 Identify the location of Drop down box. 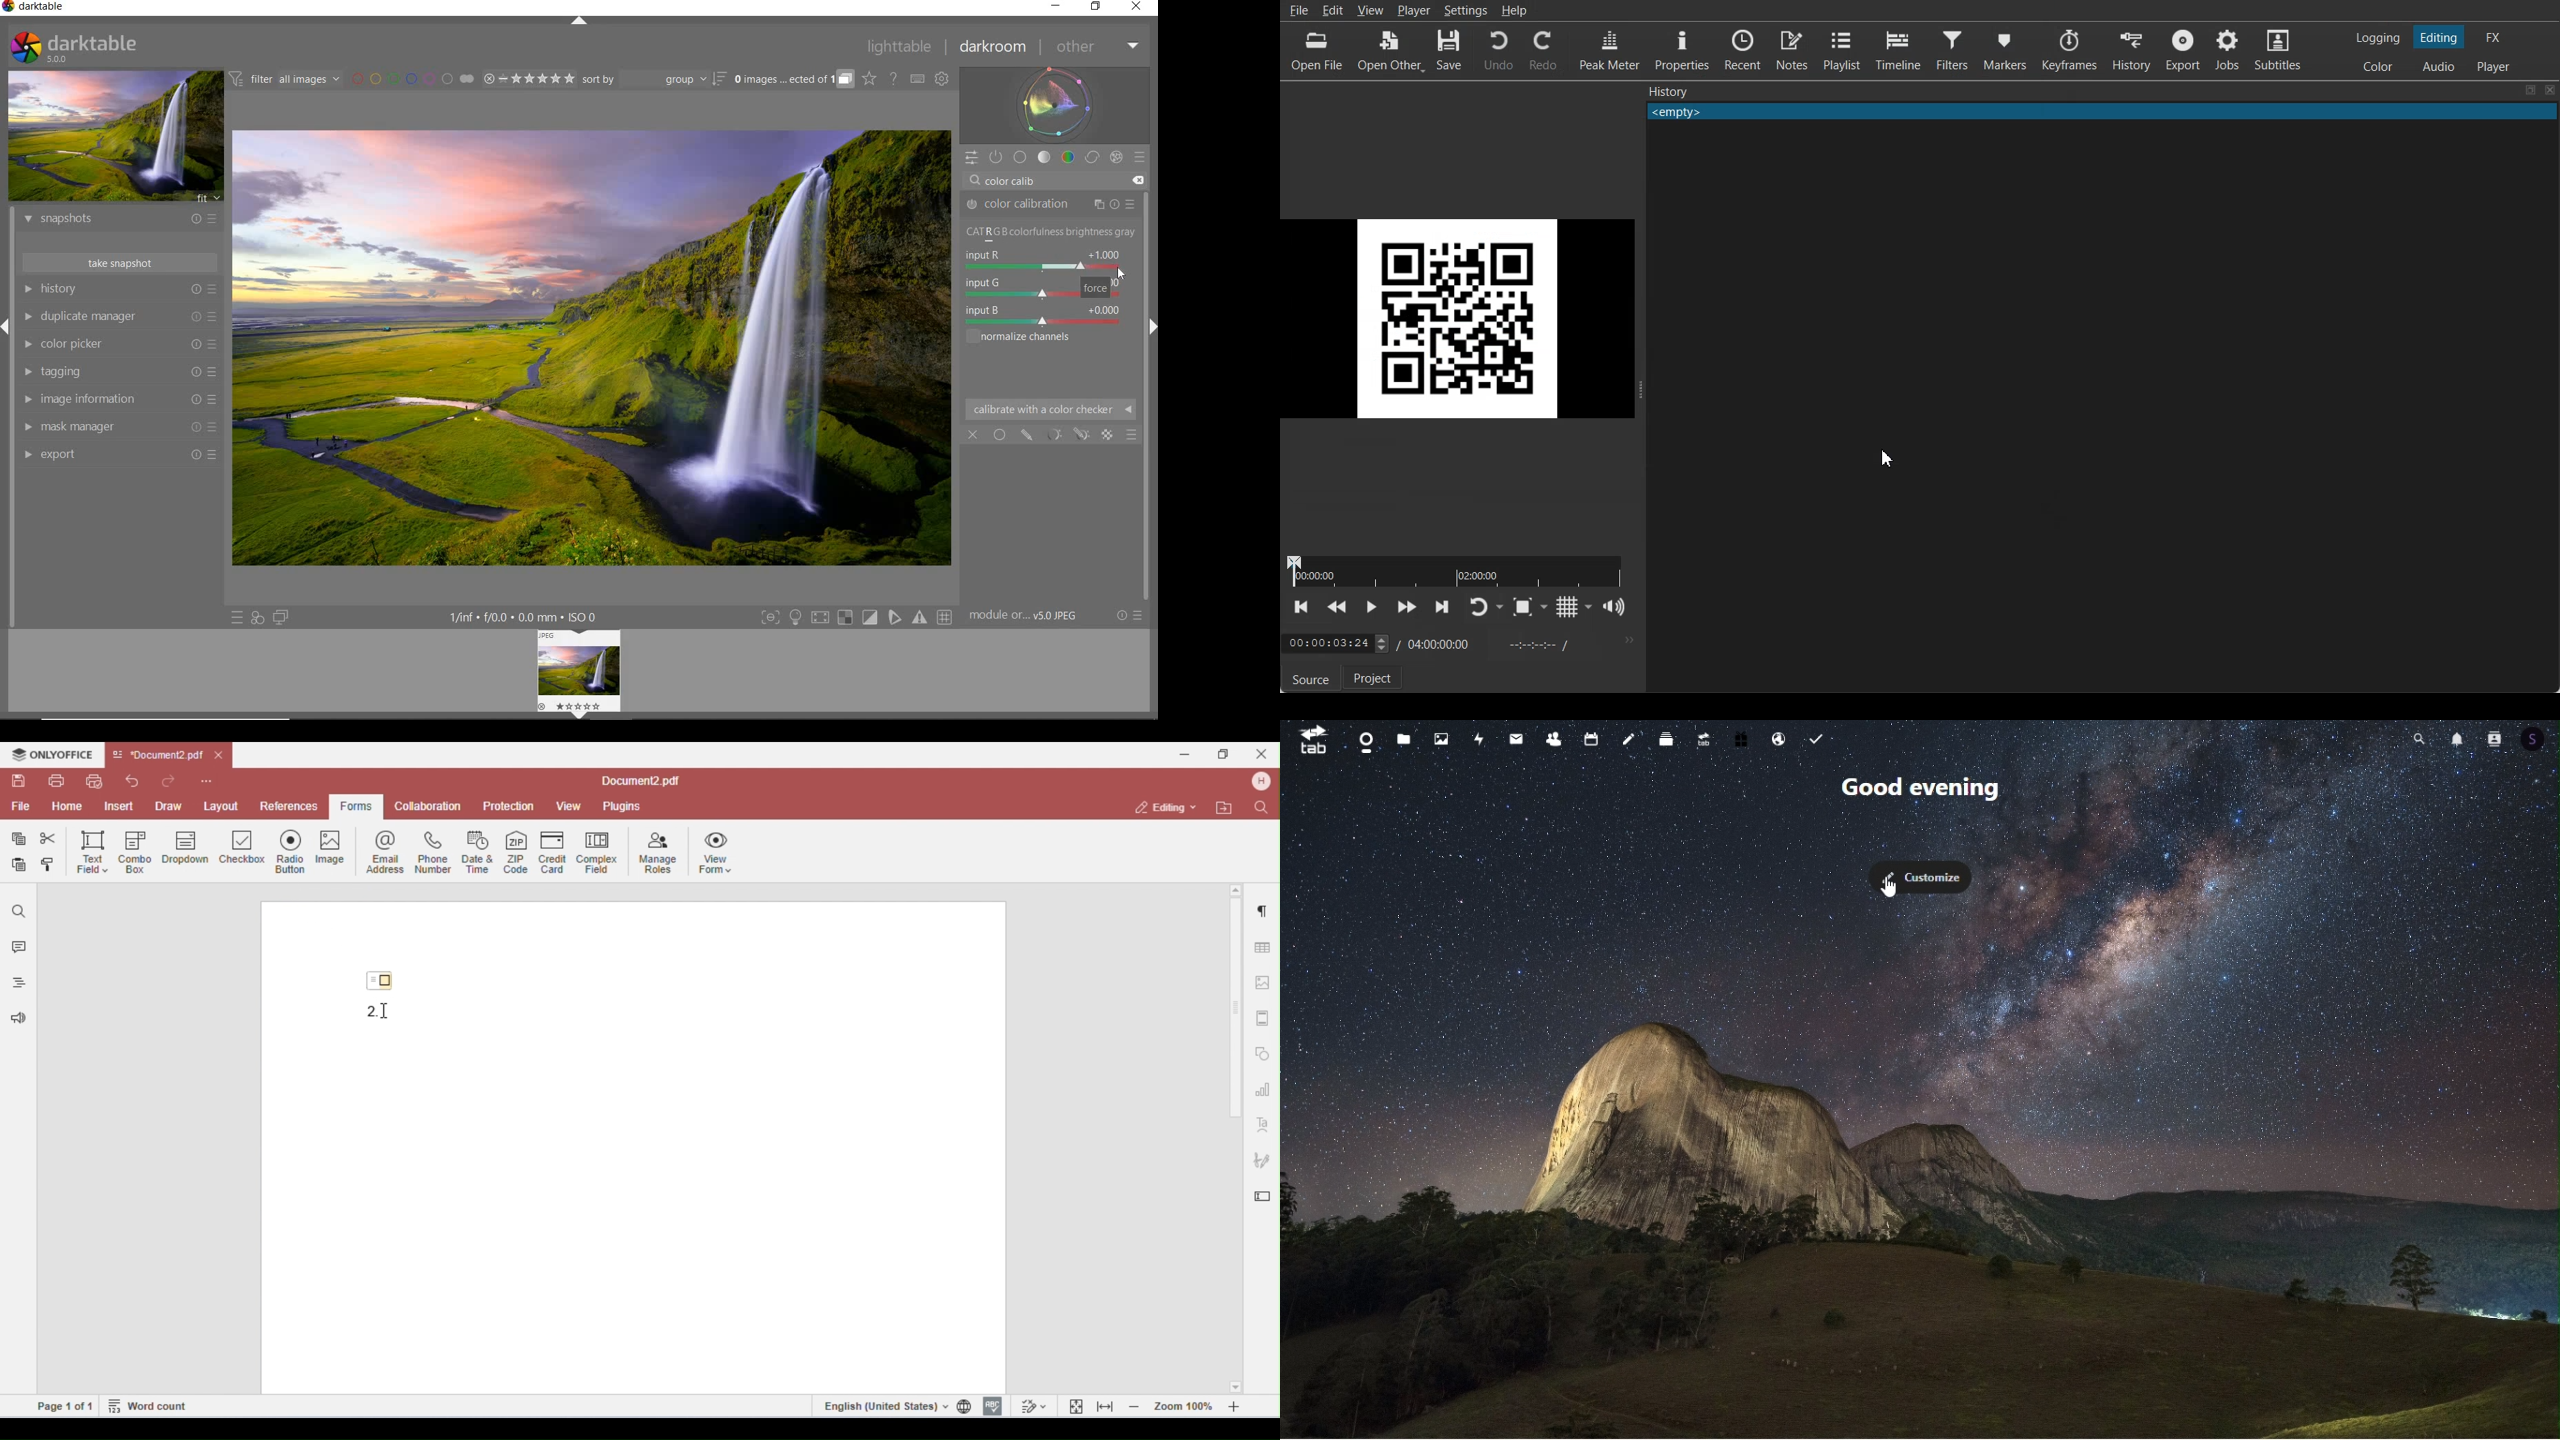
(1501, 607).